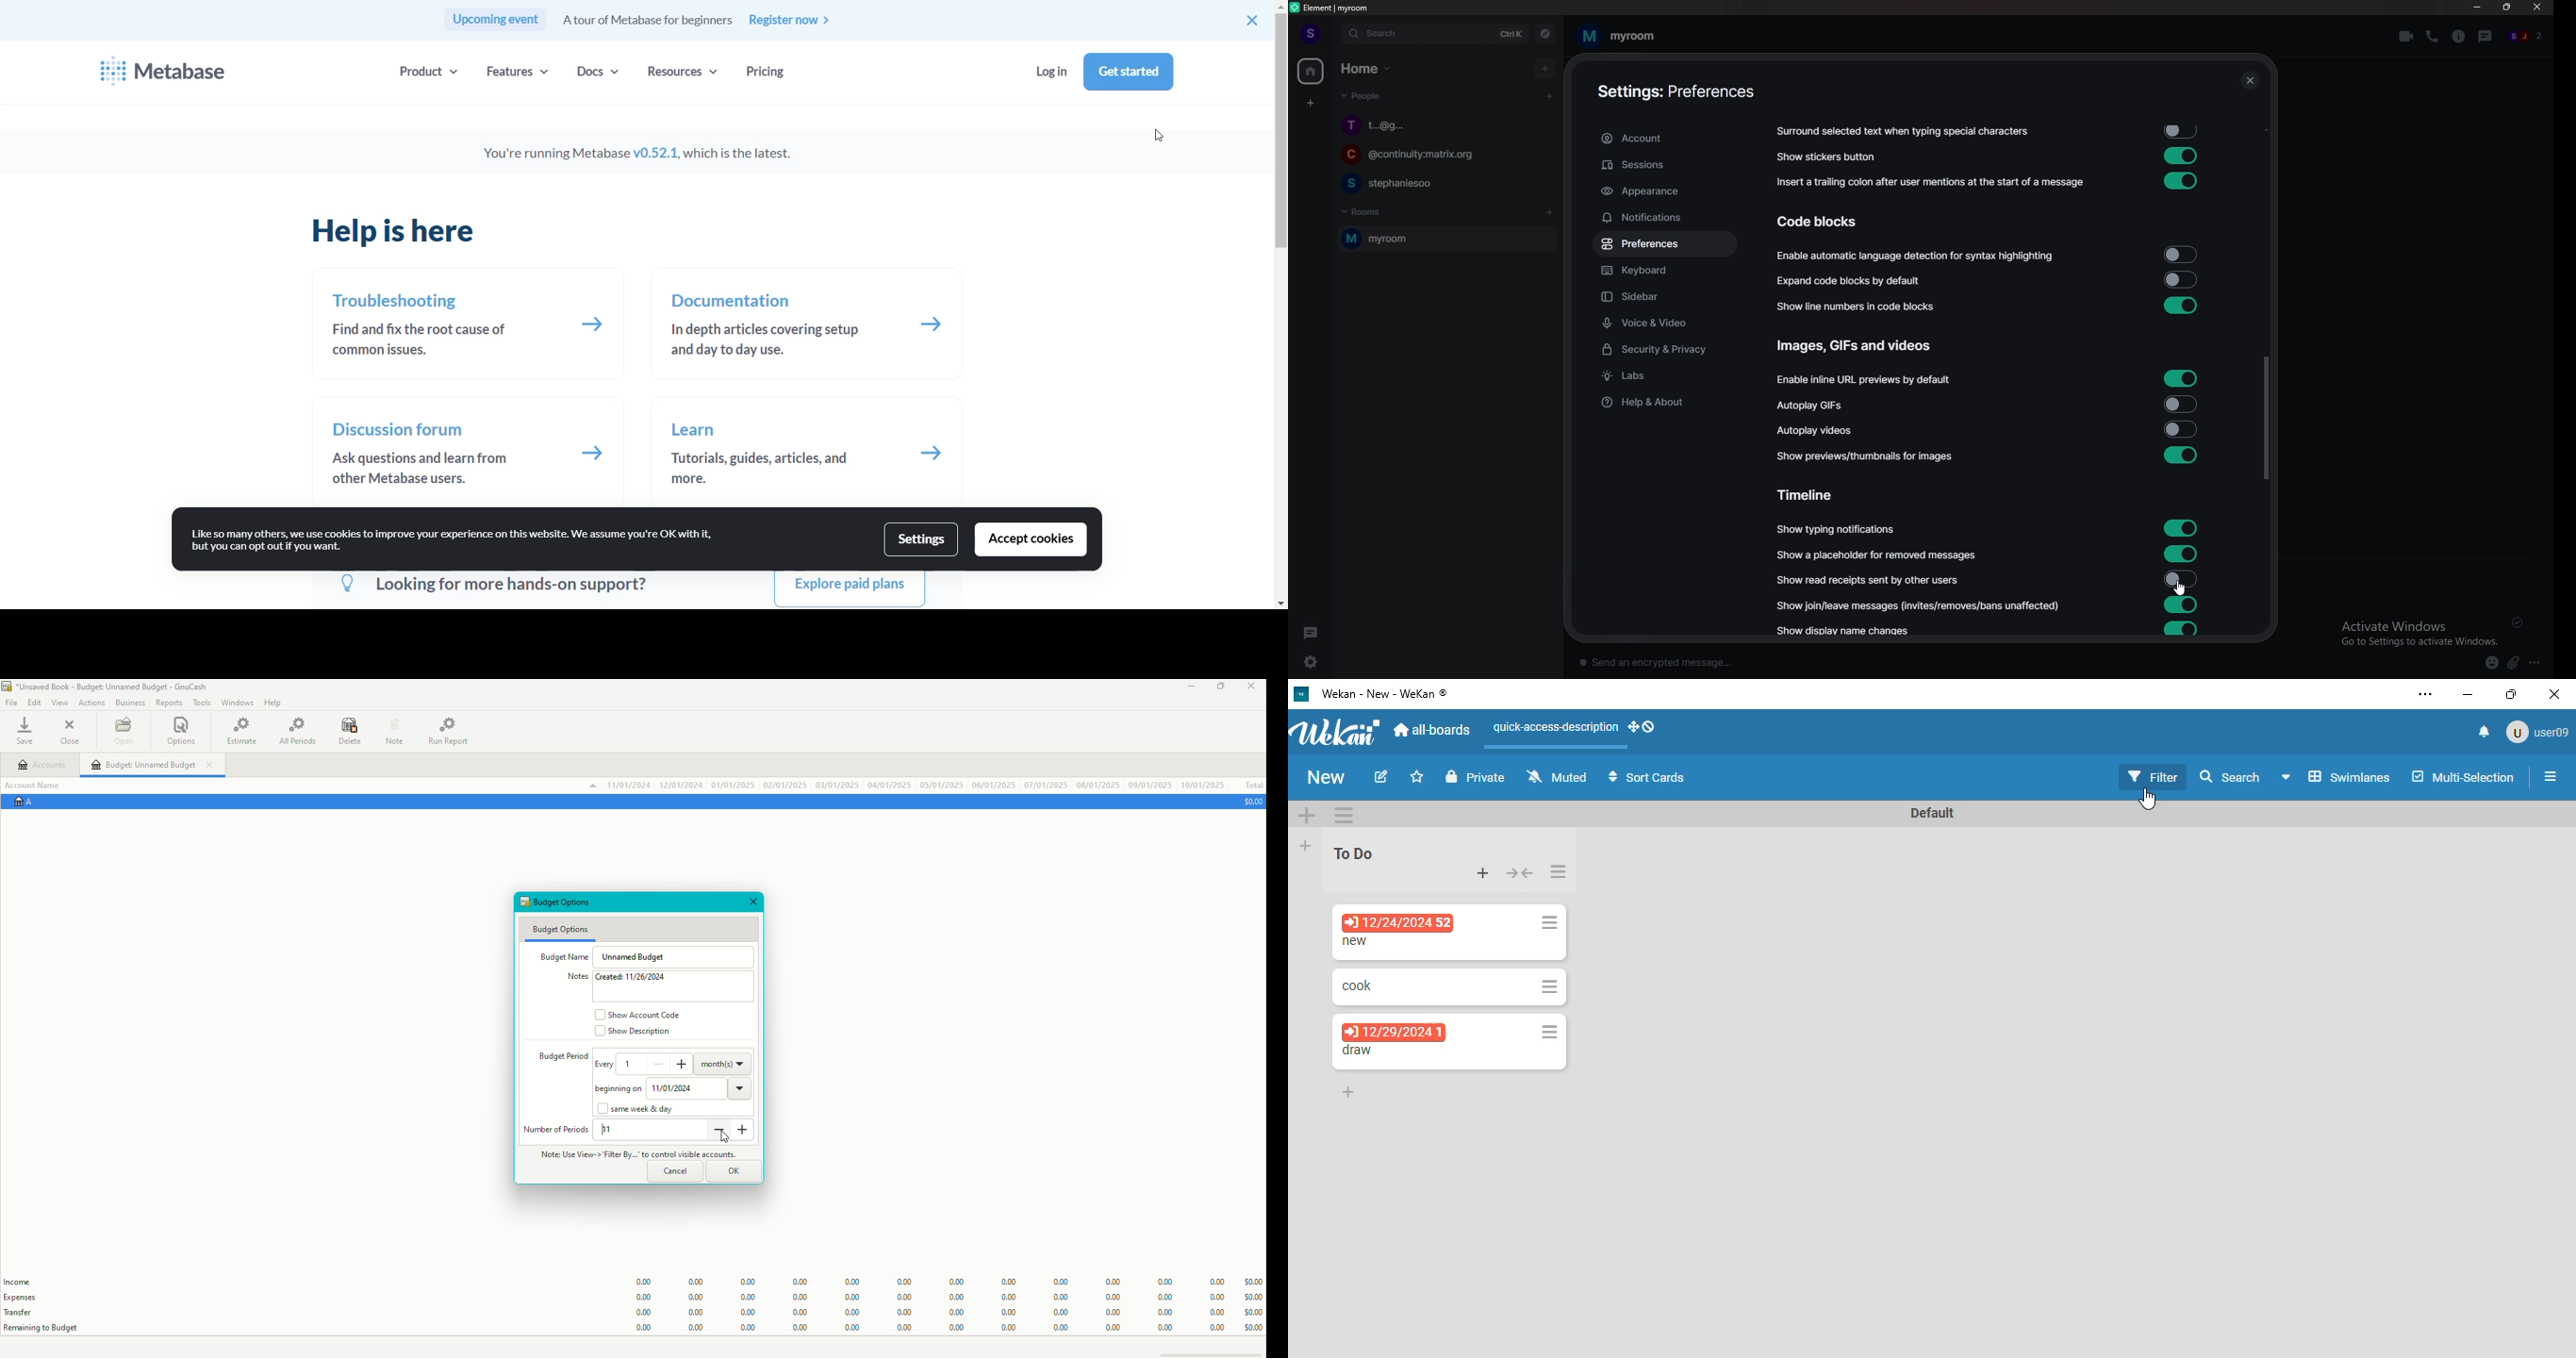 Image resolution: width=2576 pixels, height=1372 pixels. Describe the element at coordinates (2551, 694) in the screenshot. I see `close` at that location.